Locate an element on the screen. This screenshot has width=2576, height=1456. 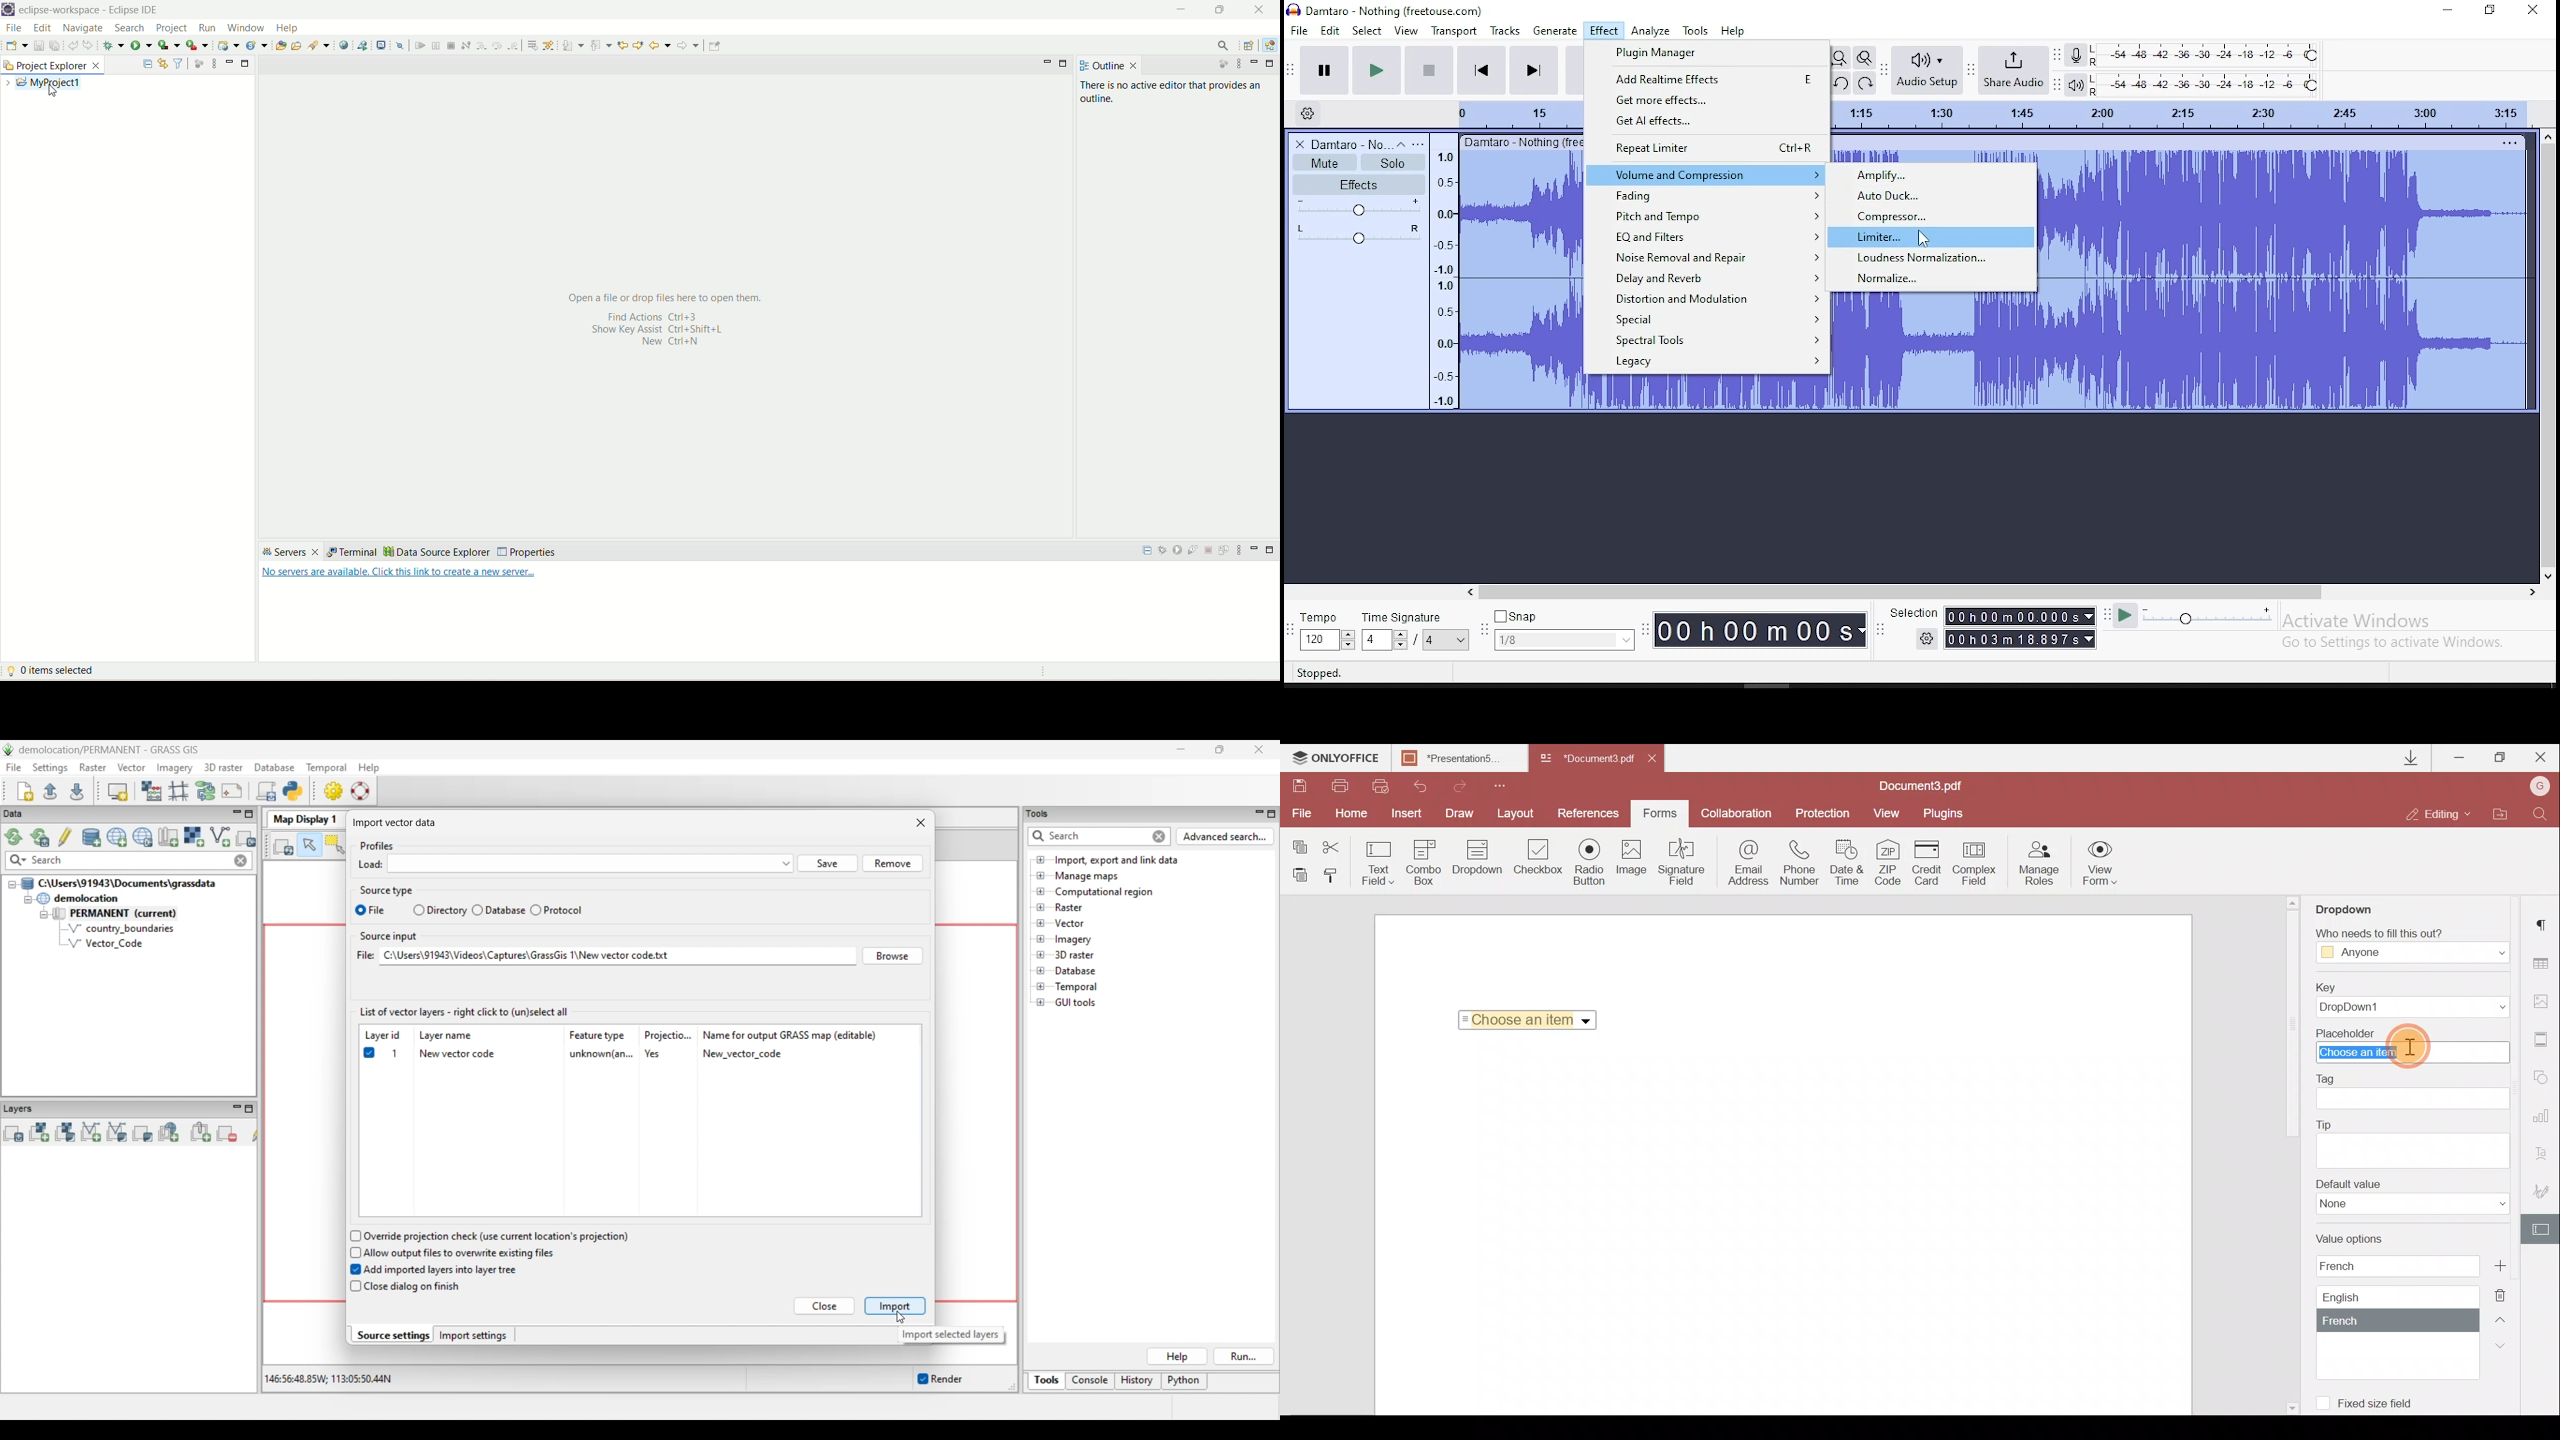
References is located at coordinates (1591, 812).